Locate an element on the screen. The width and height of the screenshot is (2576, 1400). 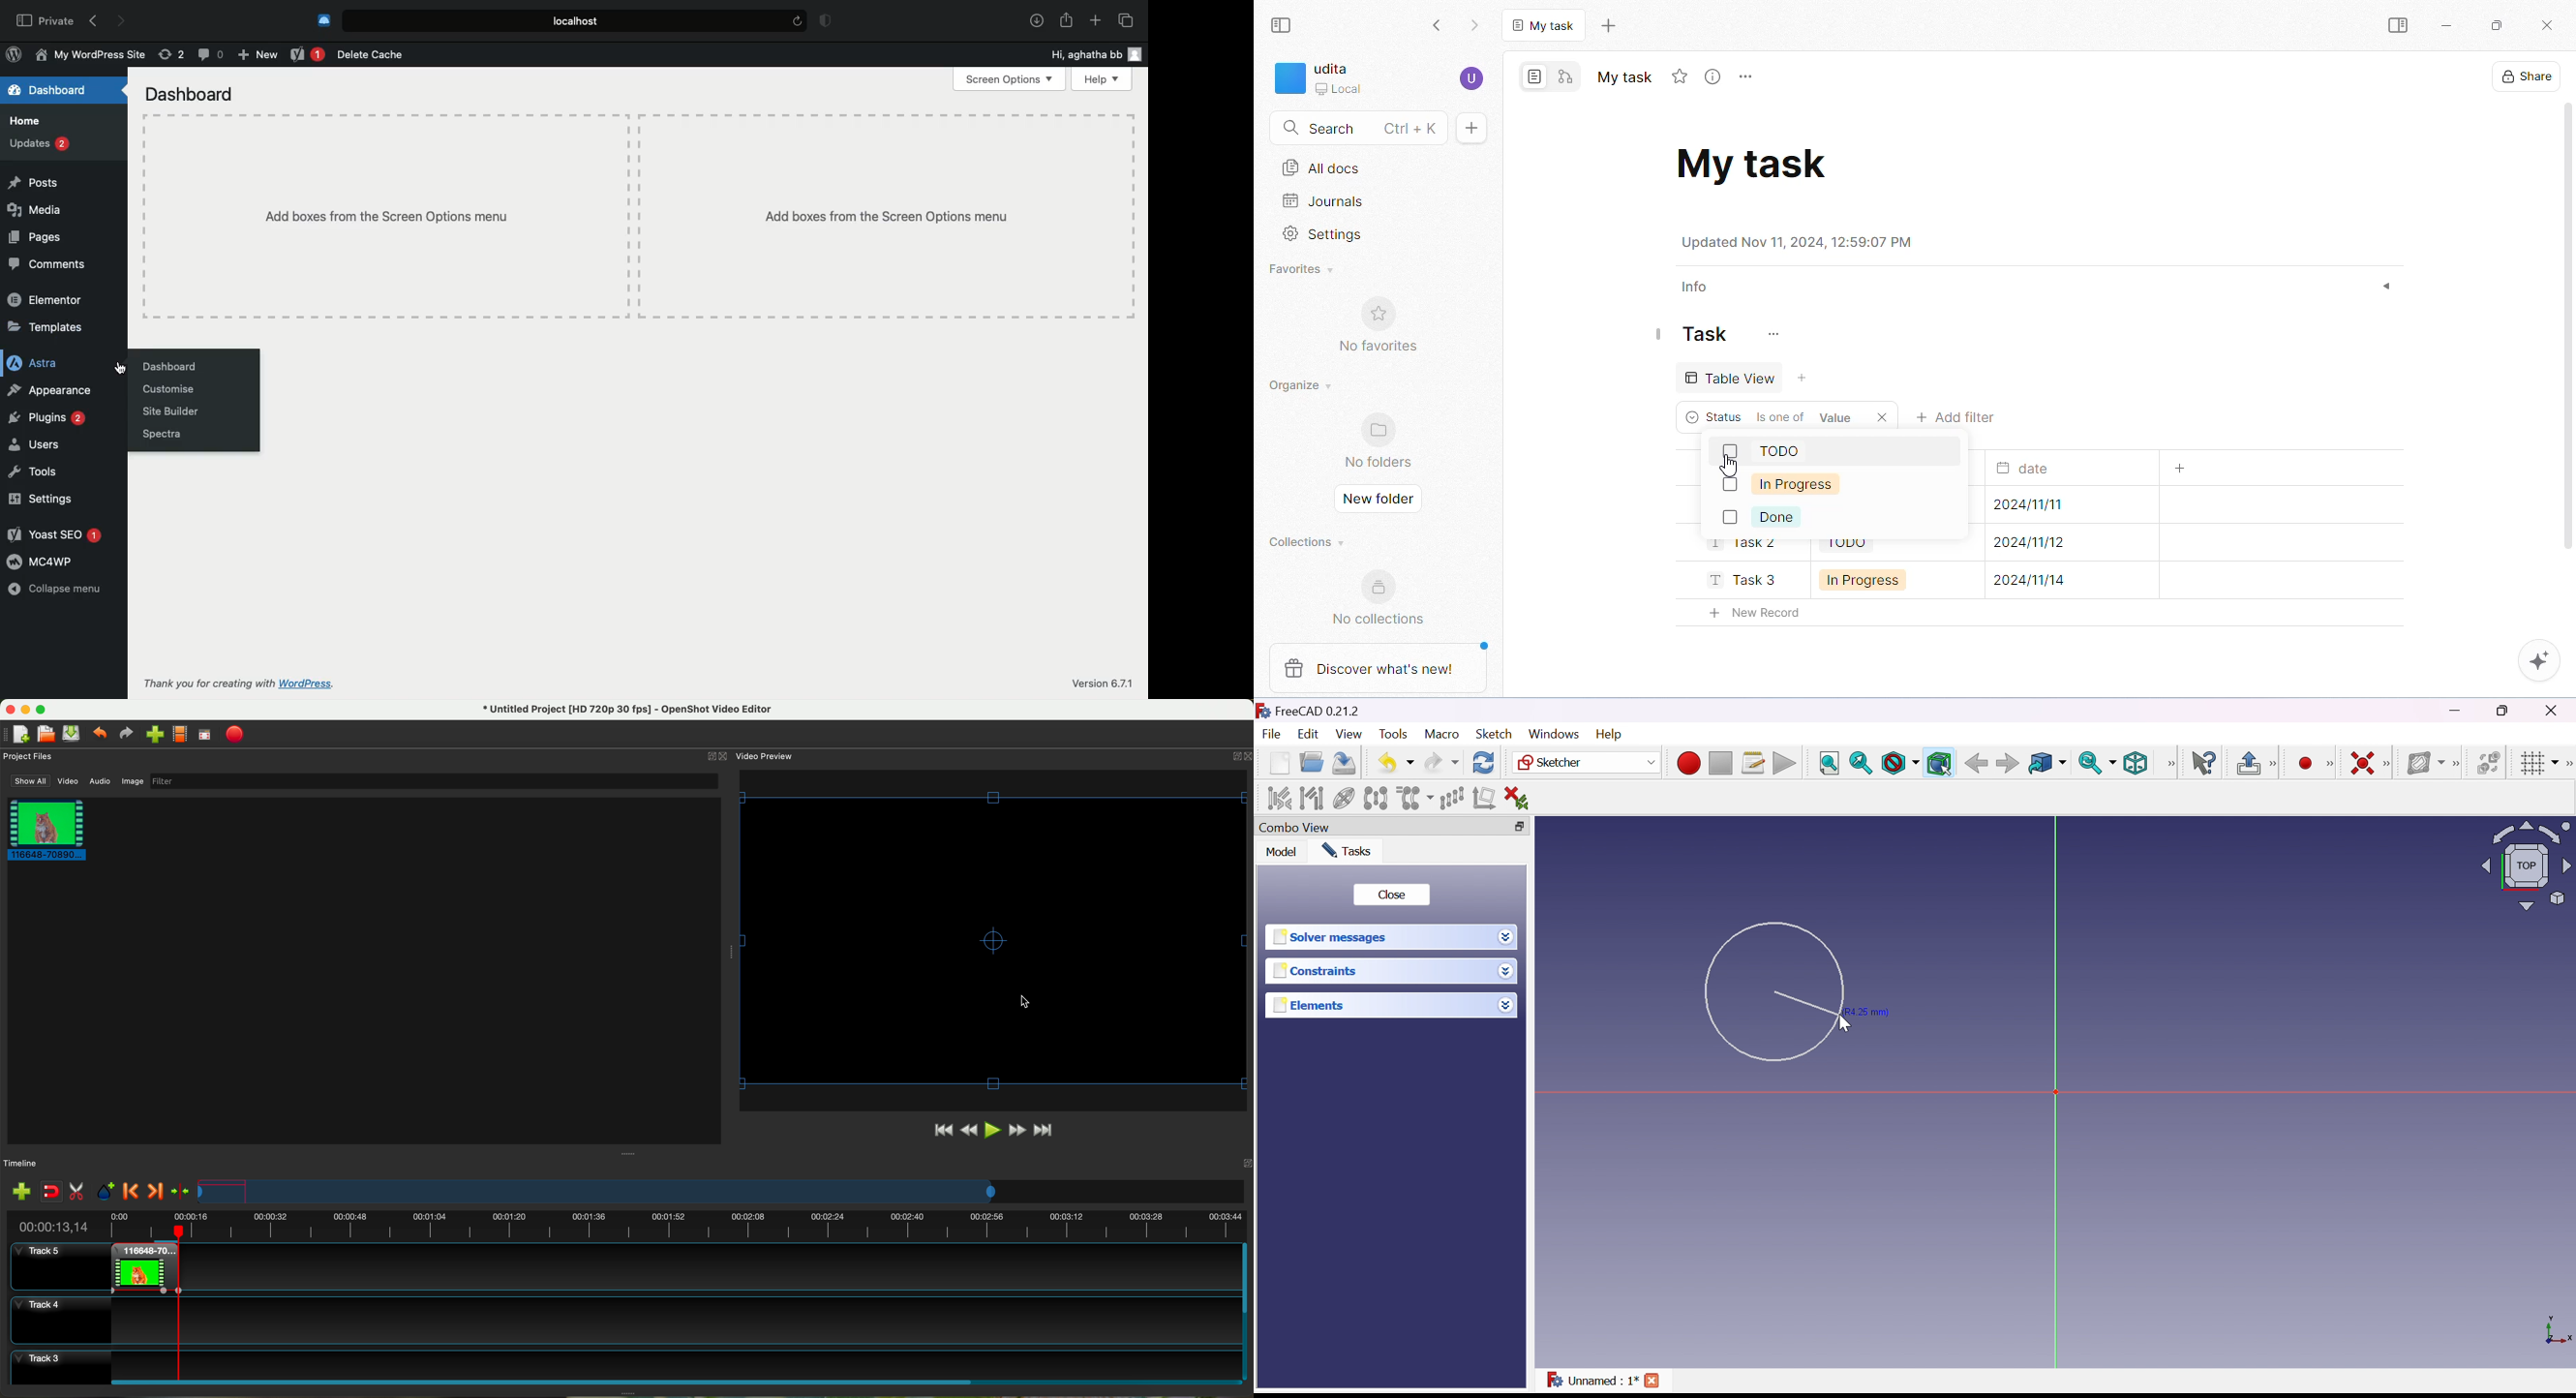
Stop macro recording is located at coordinates (1719, 764).